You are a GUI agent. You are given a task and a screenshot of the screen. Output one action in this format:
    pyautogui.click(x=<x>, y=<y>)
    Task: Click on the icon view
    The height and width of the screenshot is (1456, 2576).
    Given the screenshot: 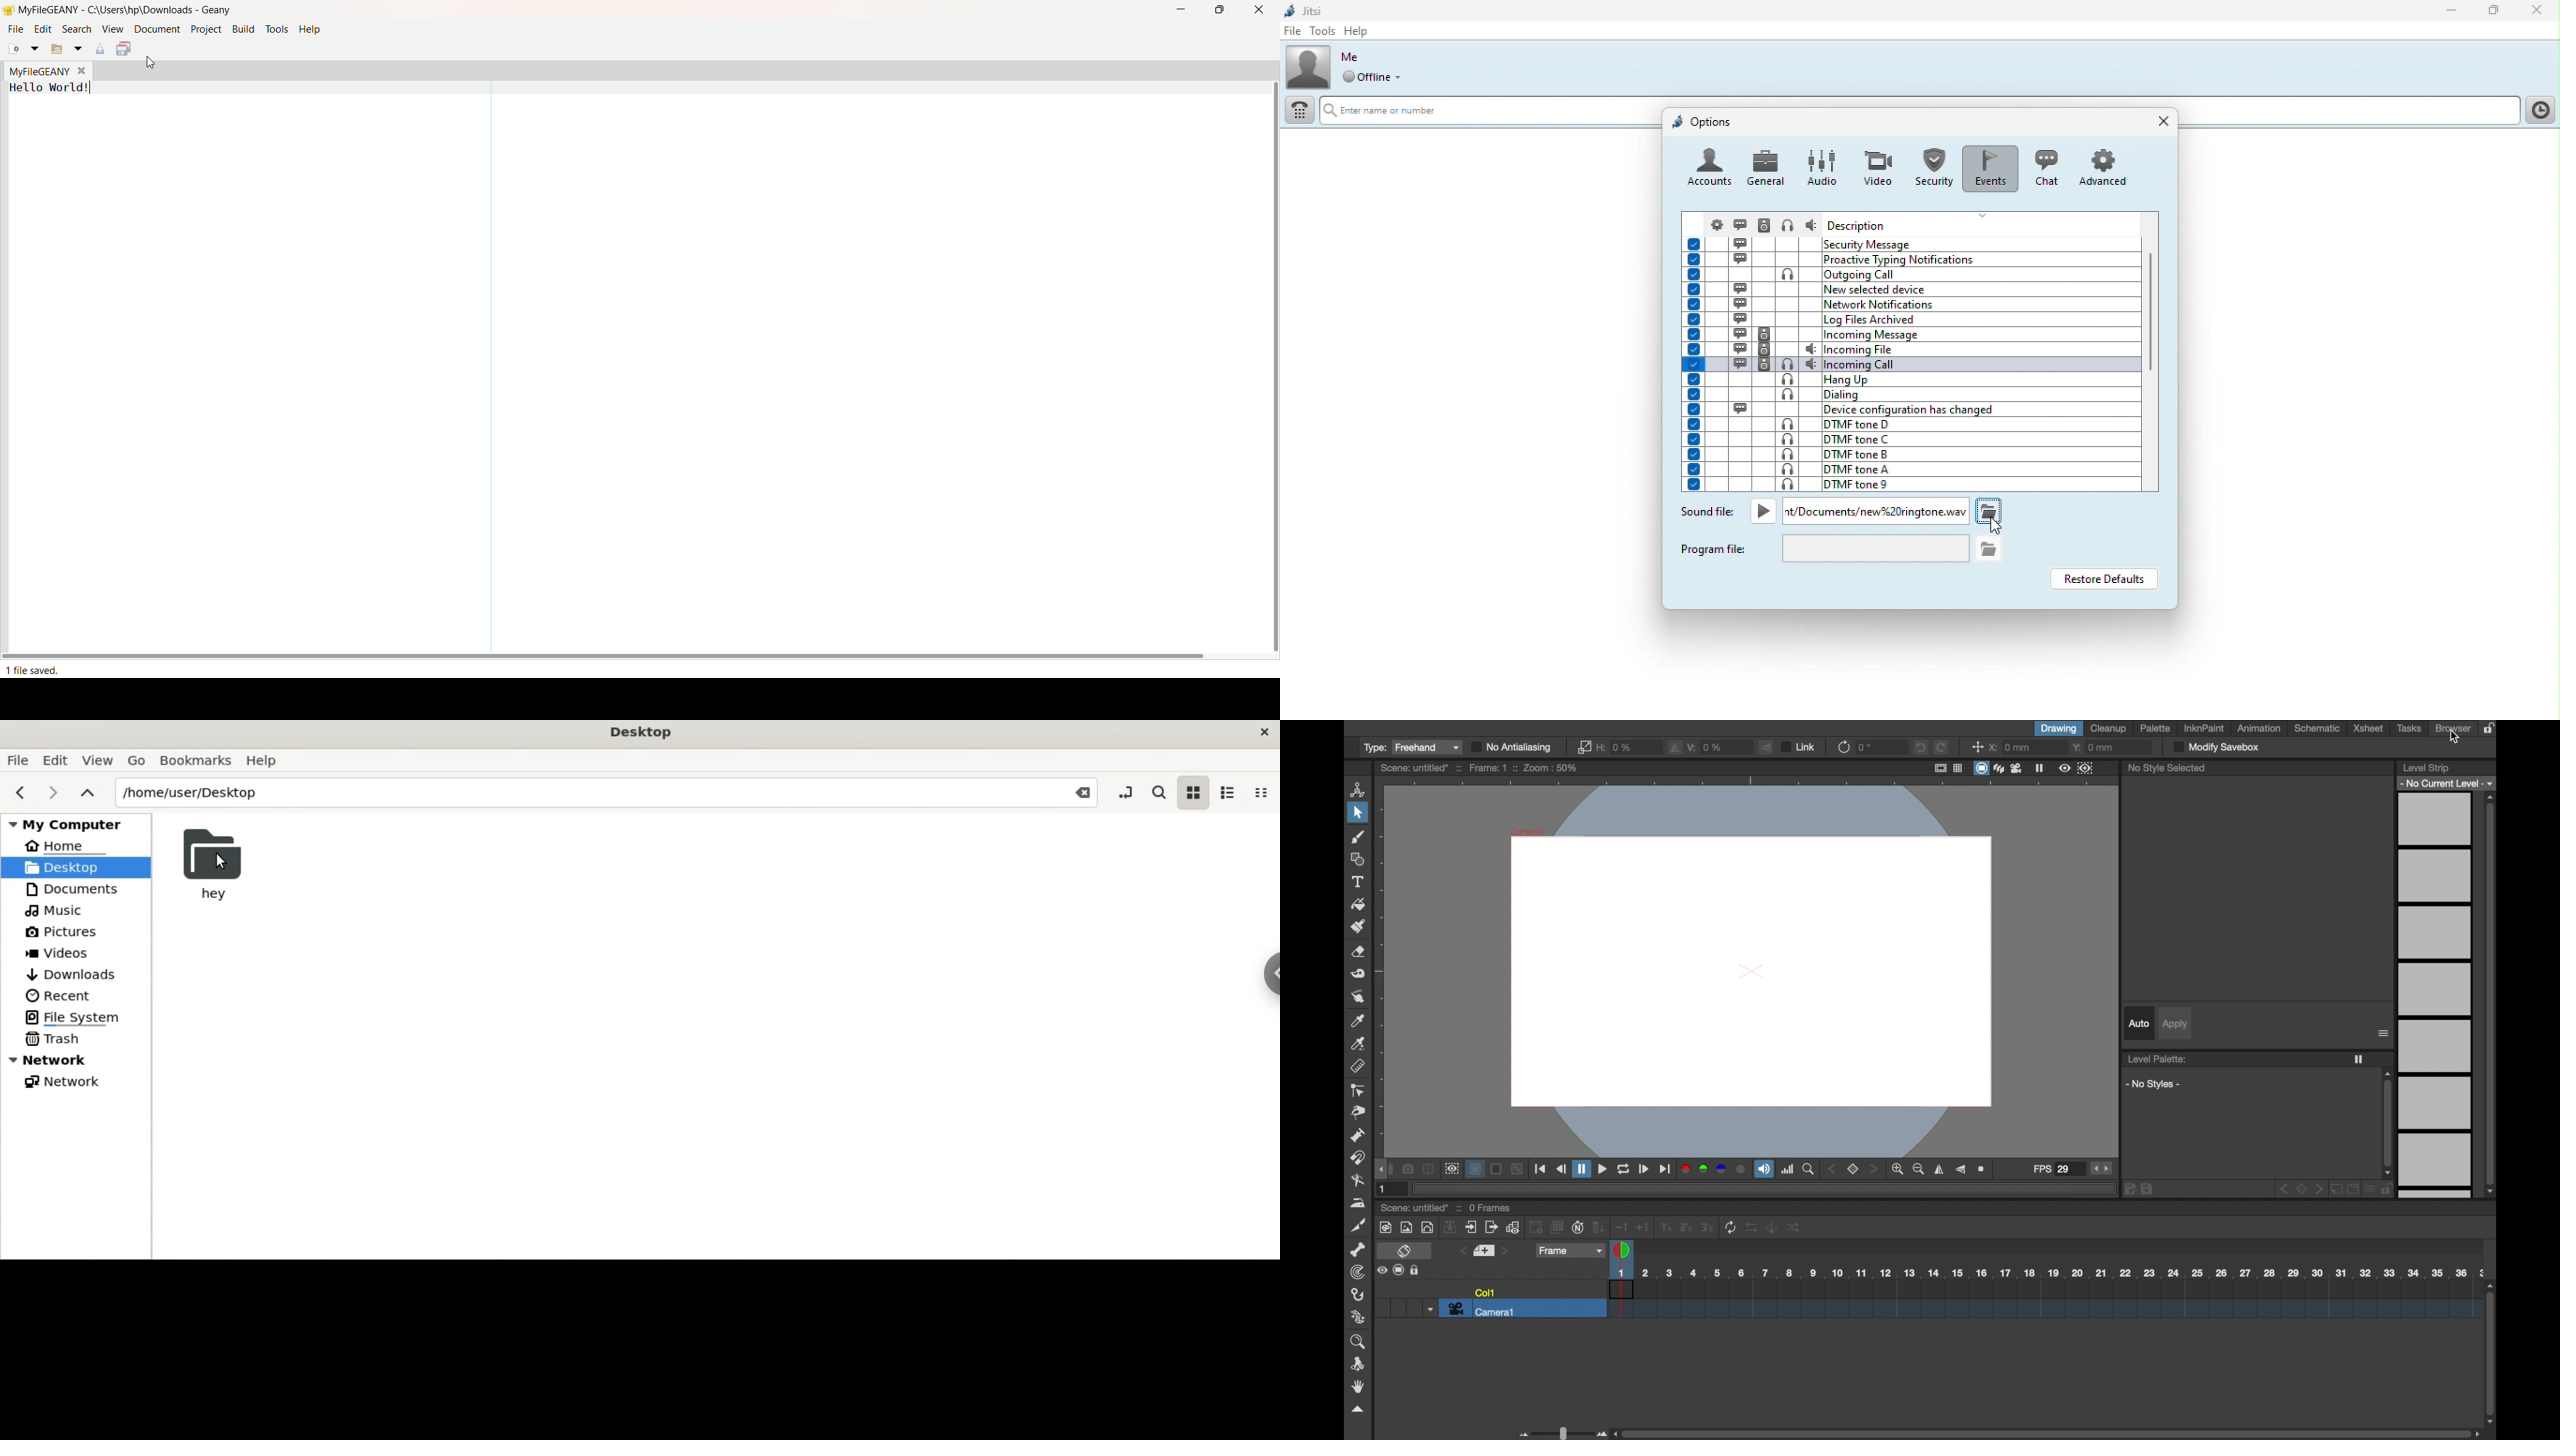 What is the action you would take?
    pyautogui.click(x=1191, y=793)
    